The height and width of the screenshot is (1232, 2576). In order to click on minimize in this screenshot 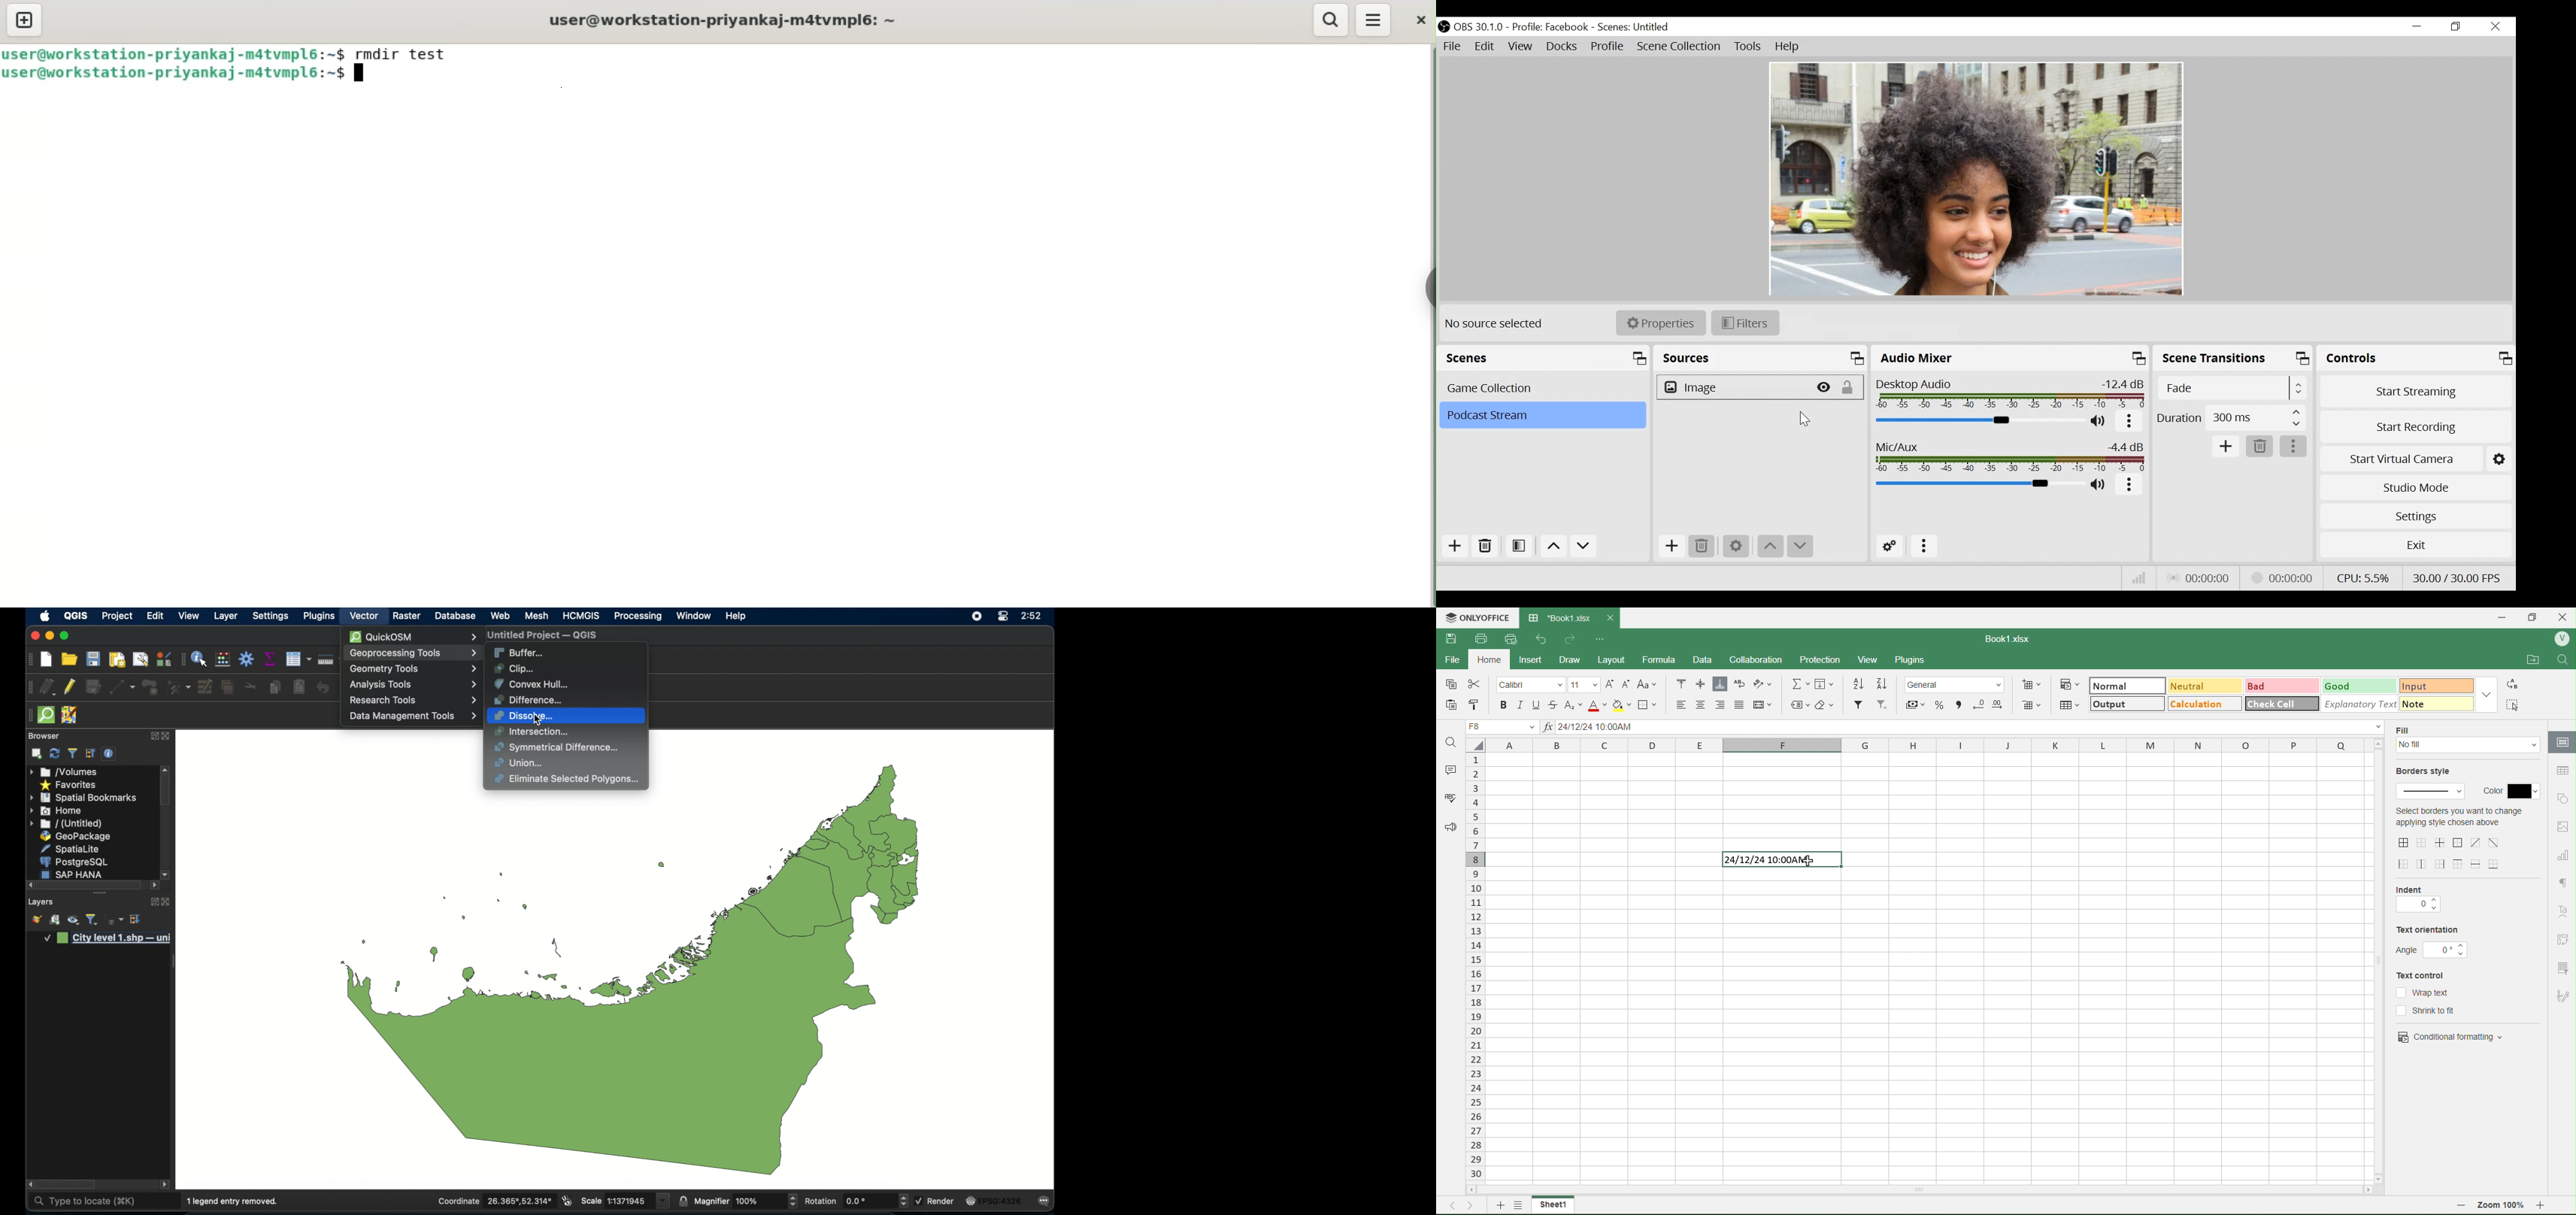, I will do `click(2417, 28)`.